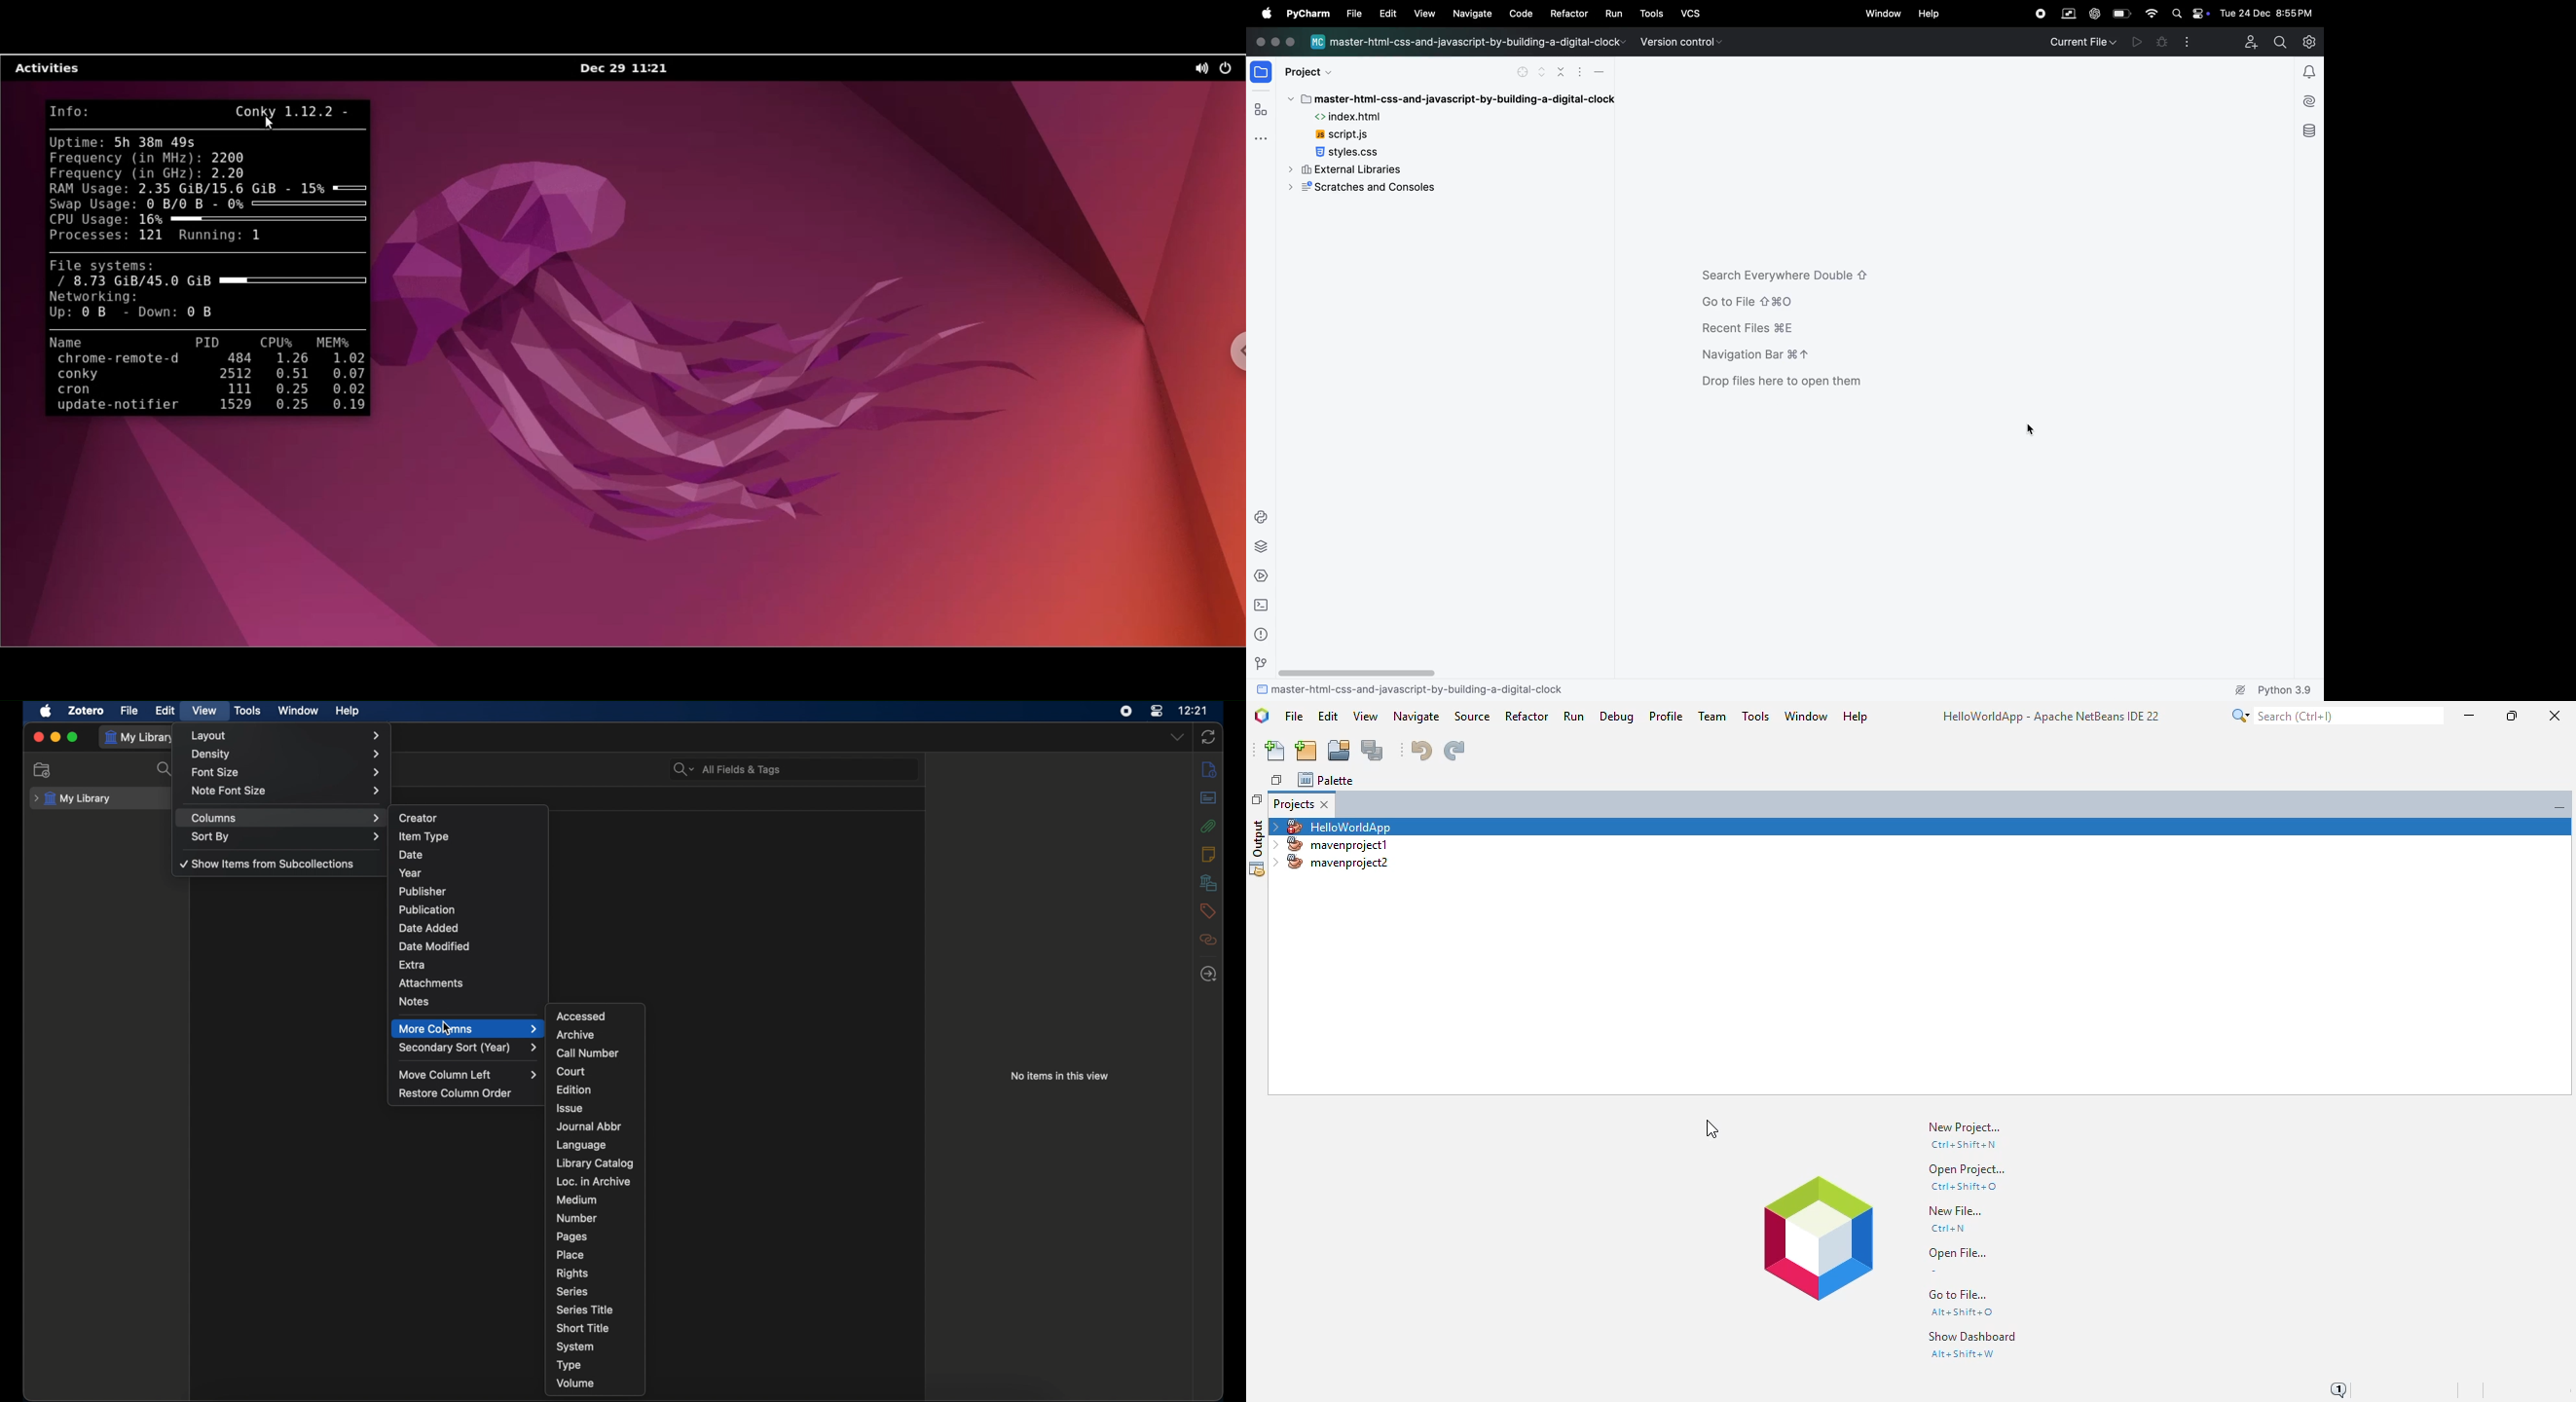 This screenshot has height=1428, width=2576. I want to click on pycharm, so click(1308, 15).